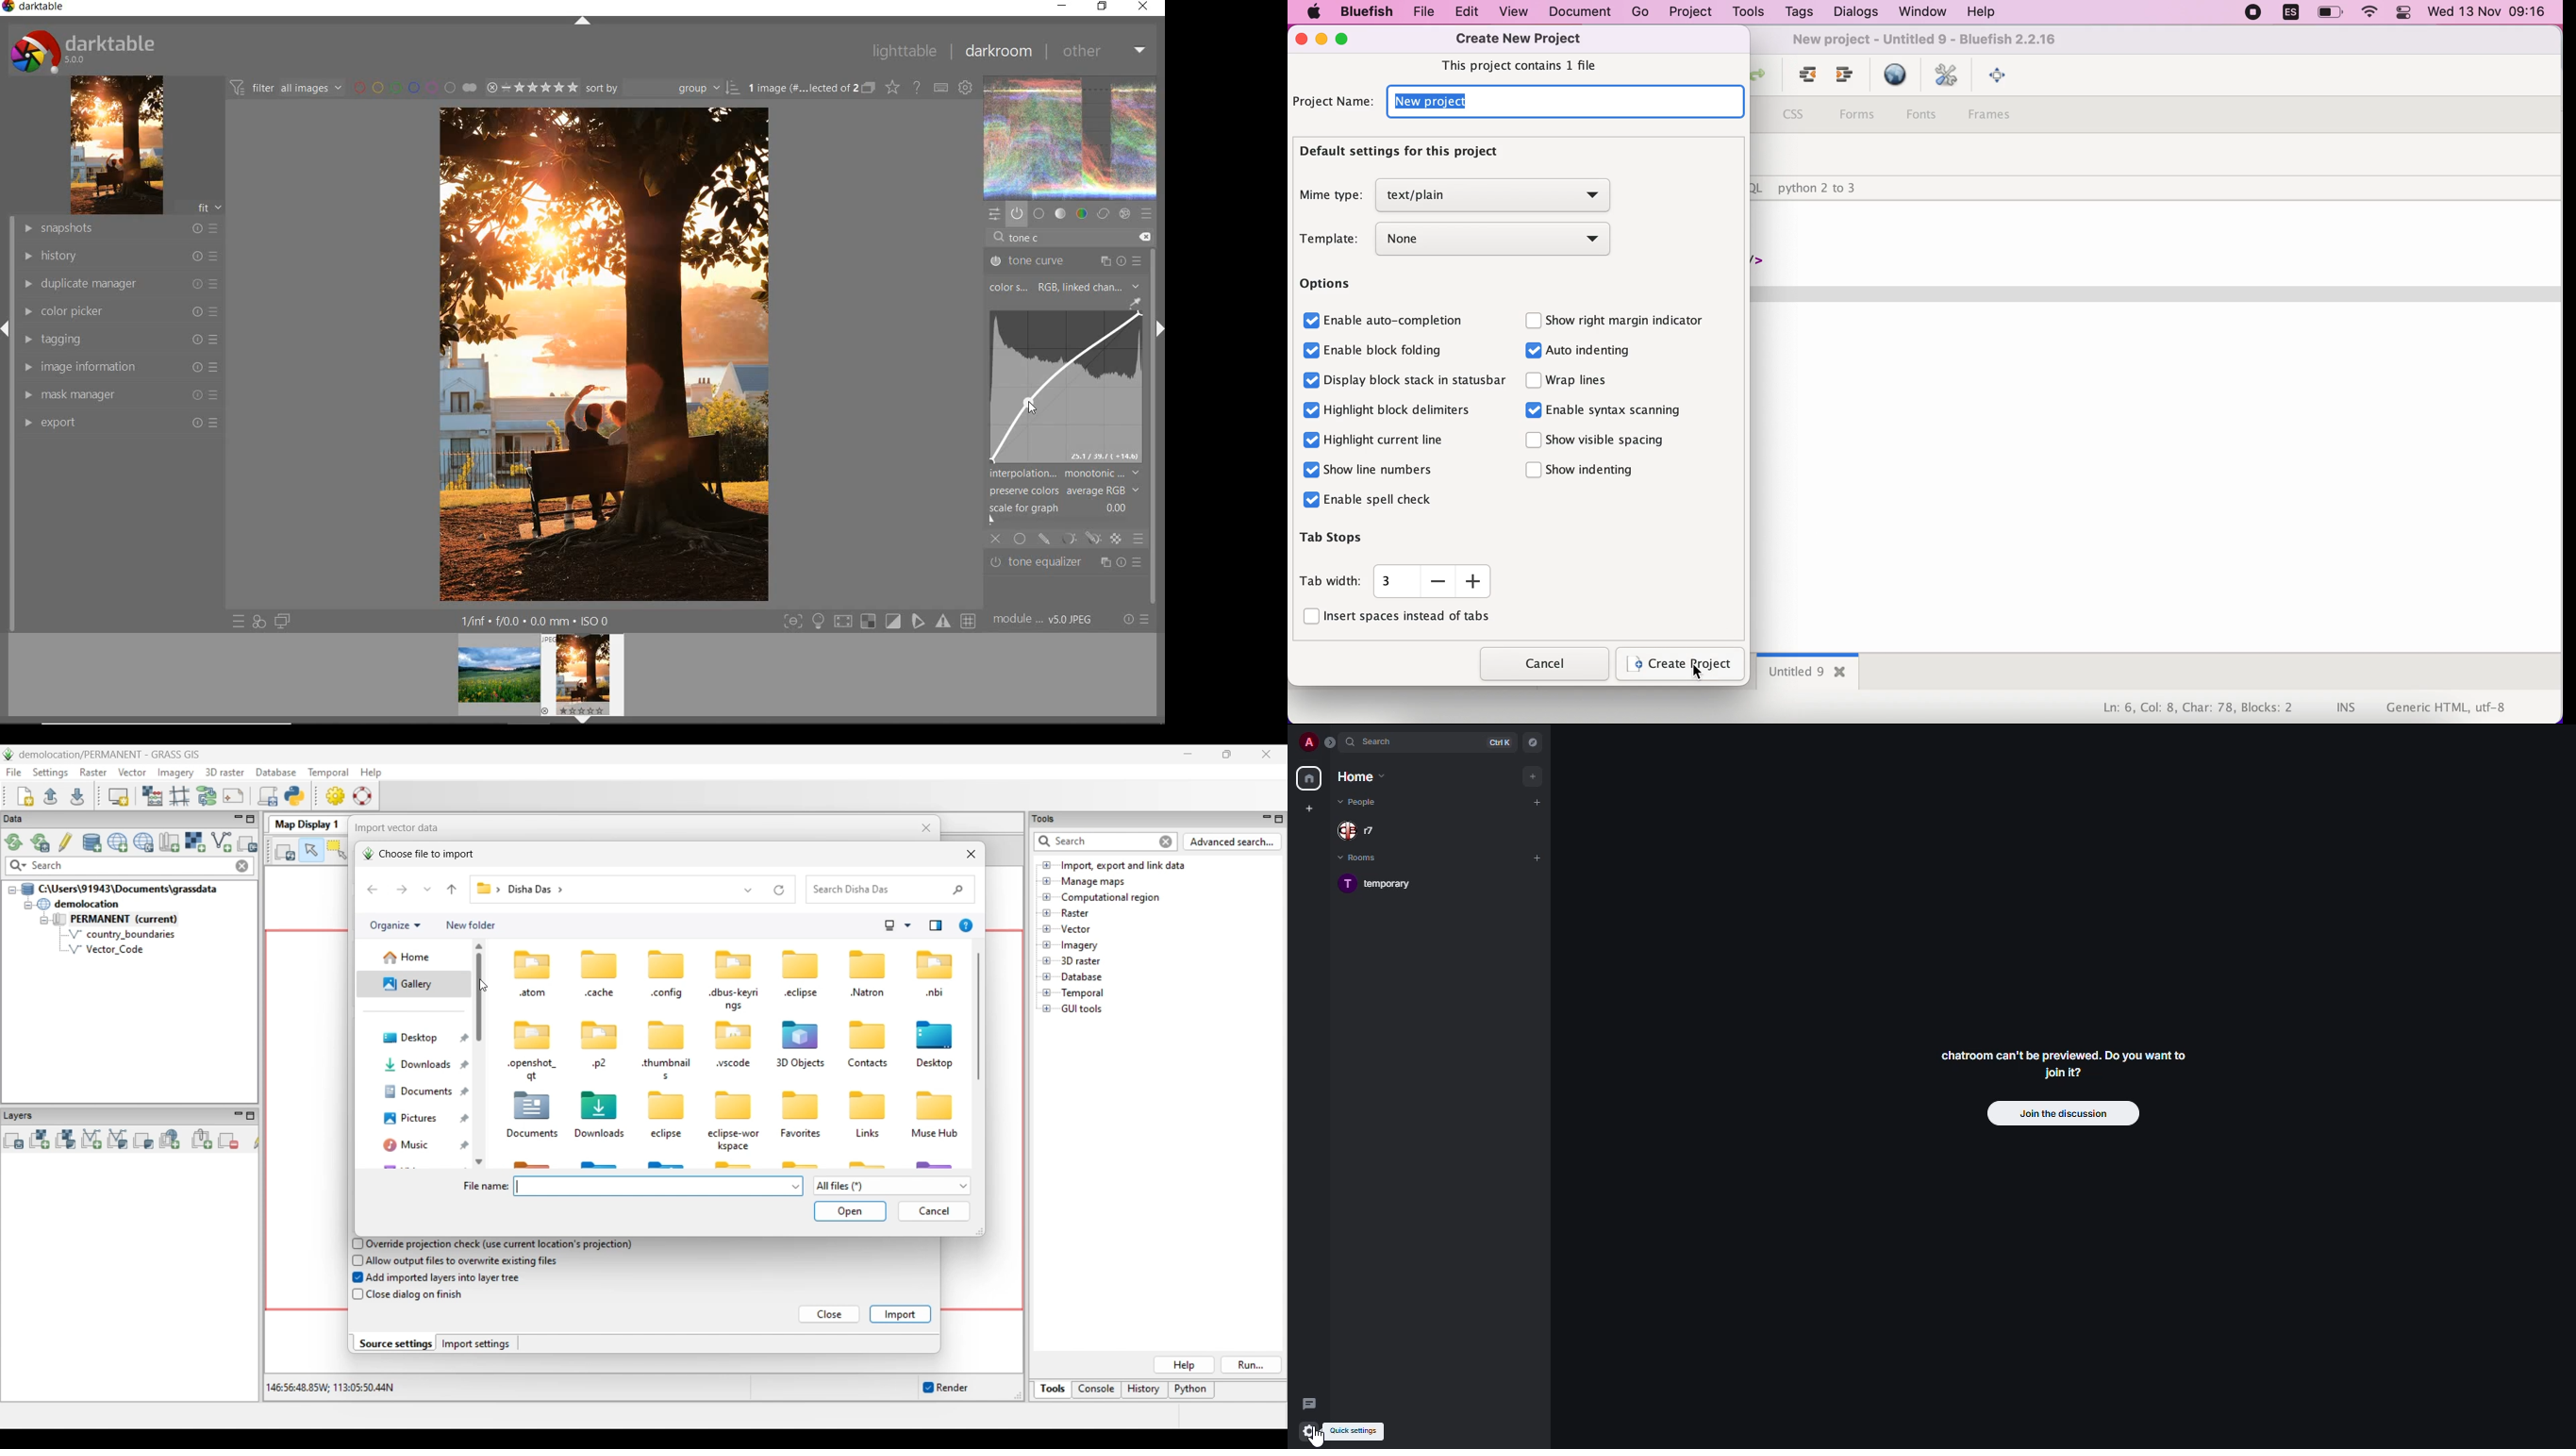  I want to click on darkroom, so click(998, 51).